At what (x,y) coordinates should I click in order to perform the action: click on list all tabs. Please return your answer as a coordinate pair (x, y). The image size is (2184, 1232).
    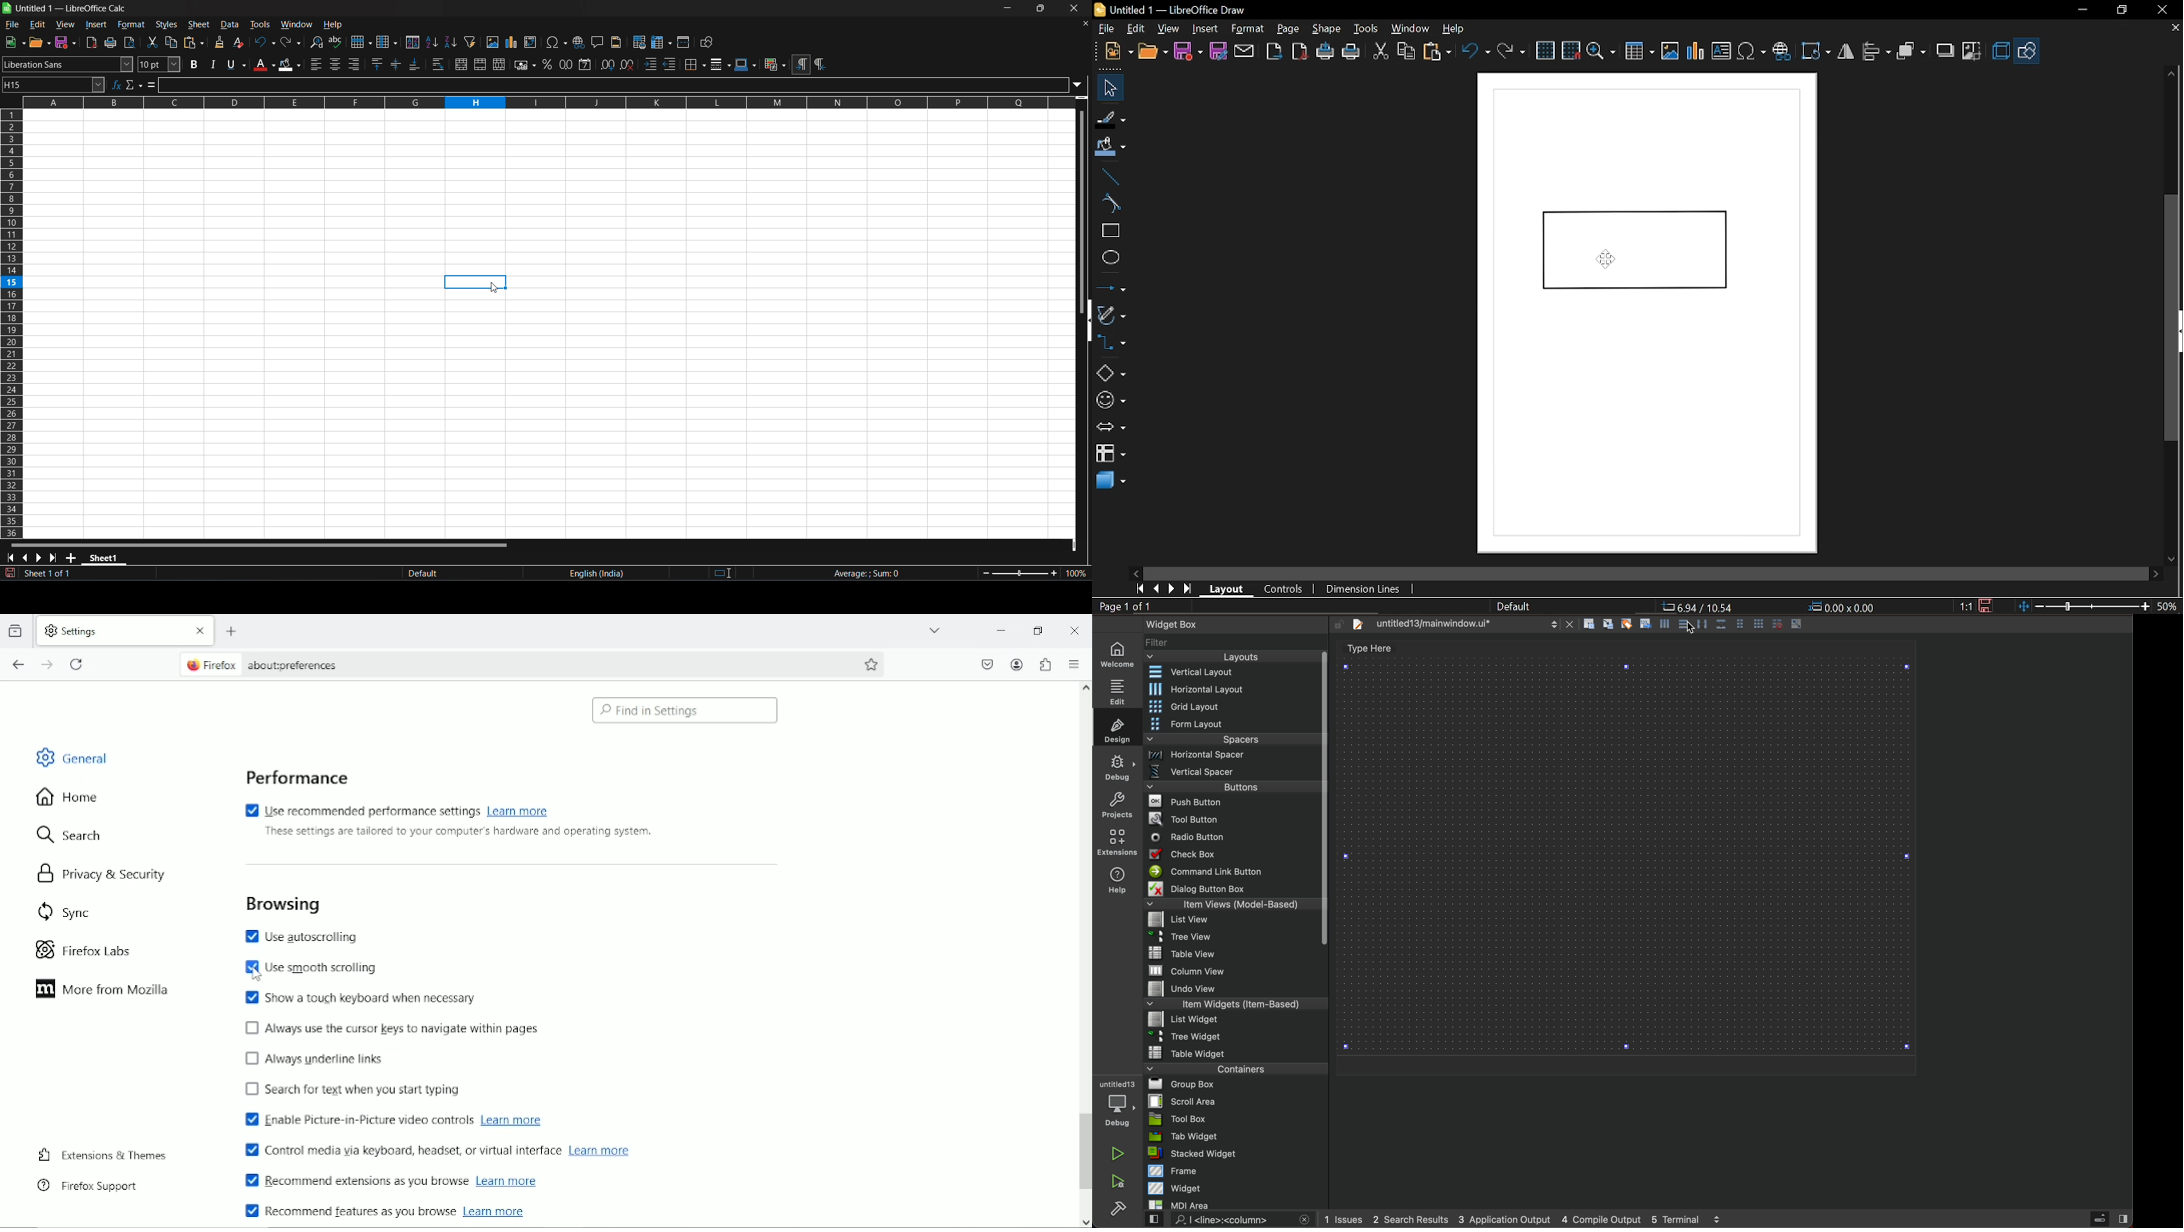
    Looking at the image, I should click on (935, 628).